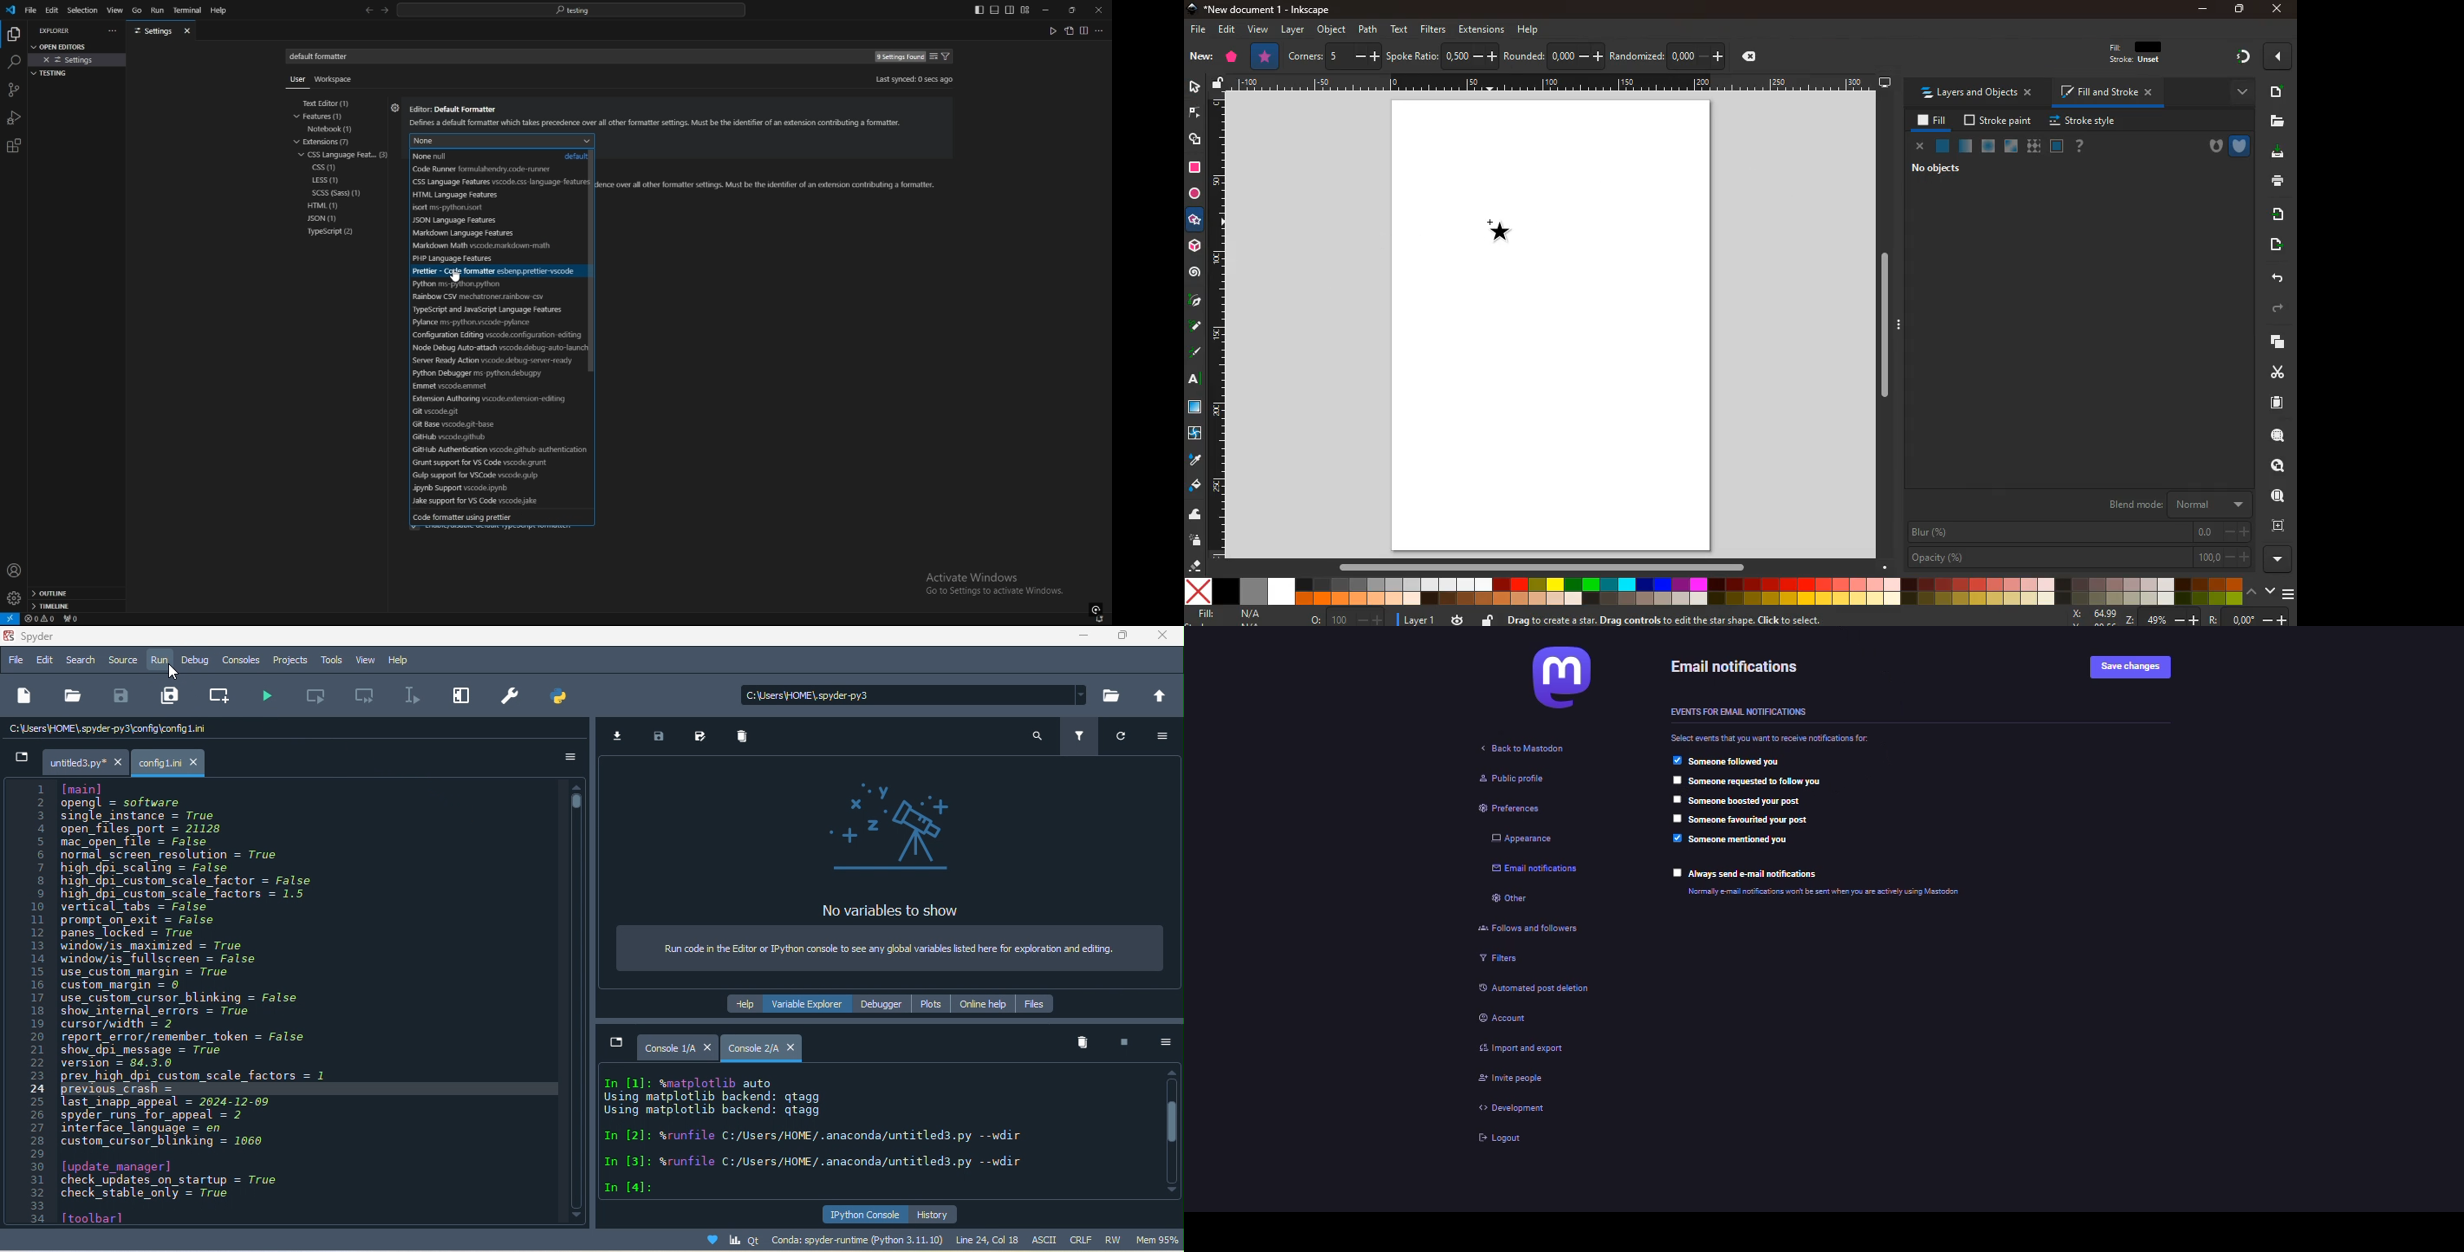 This screenshot has height=1260, width=2464. Describe the element at coordinates (1552, 328) in the screenshot. I see `image` at that location.